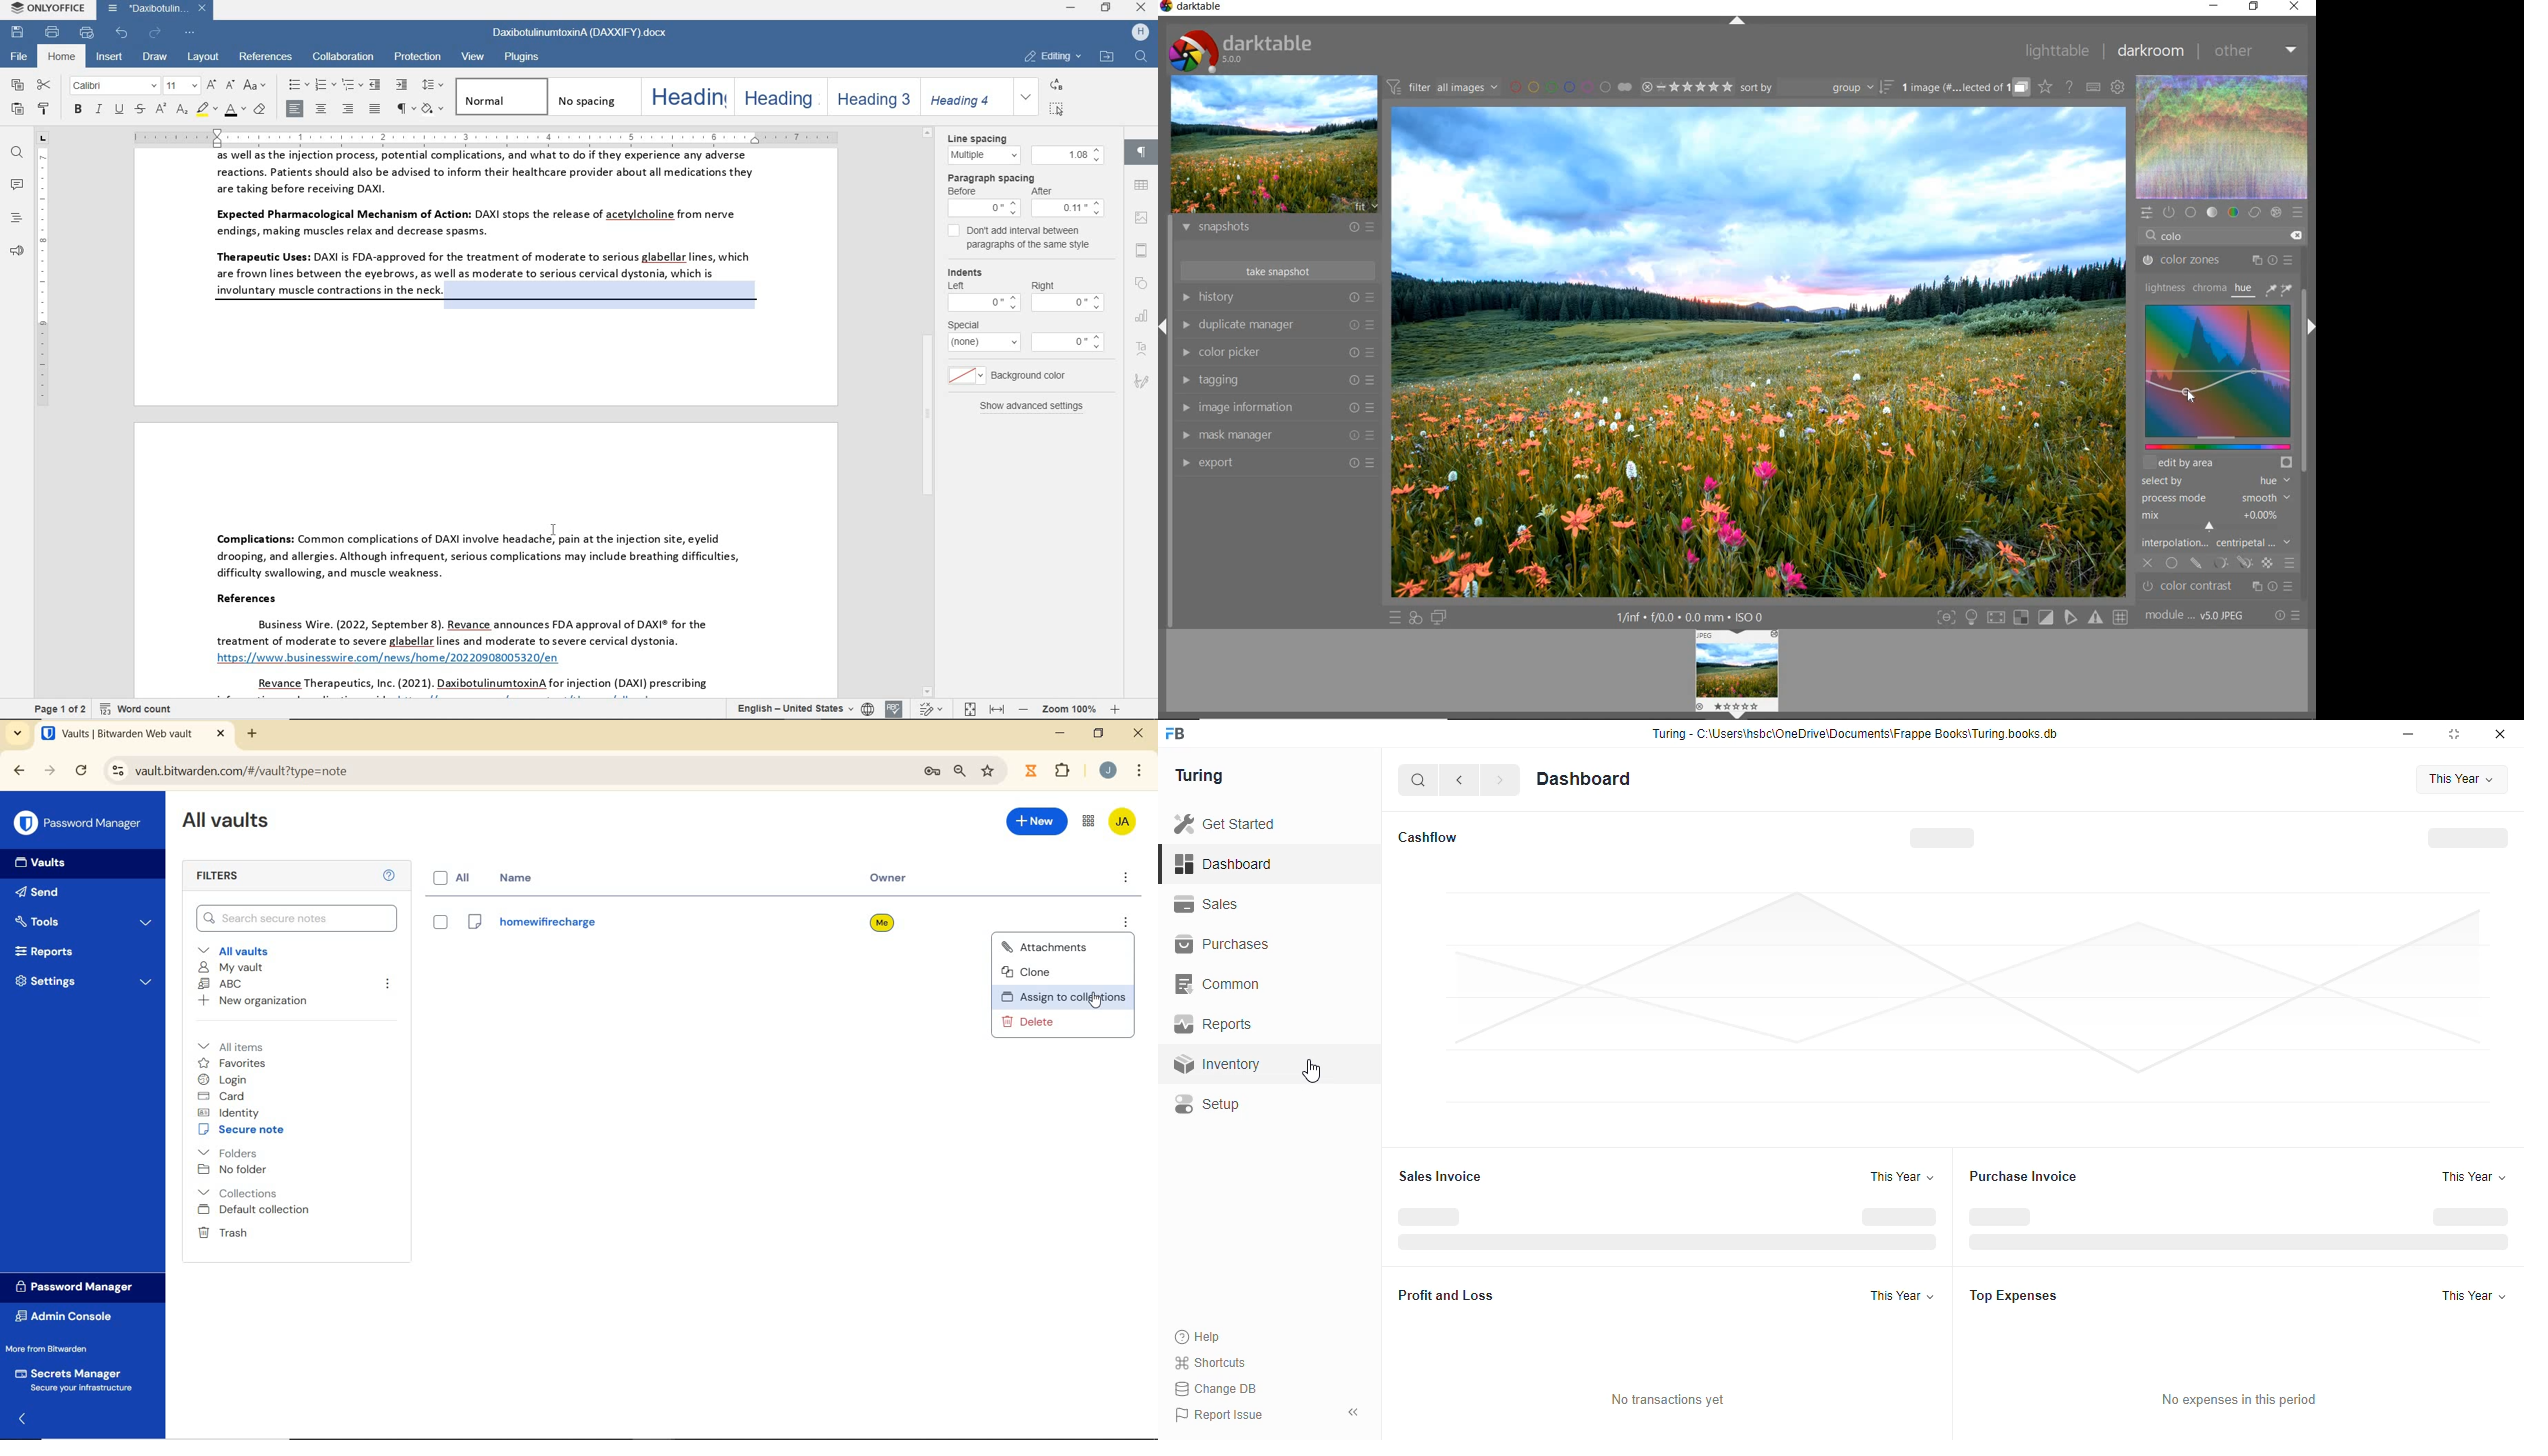 This screenshot has width=2548, height=1456. Describe the element at coordinates (2215, 499) in the screenshot. I see `process mode` at that location.